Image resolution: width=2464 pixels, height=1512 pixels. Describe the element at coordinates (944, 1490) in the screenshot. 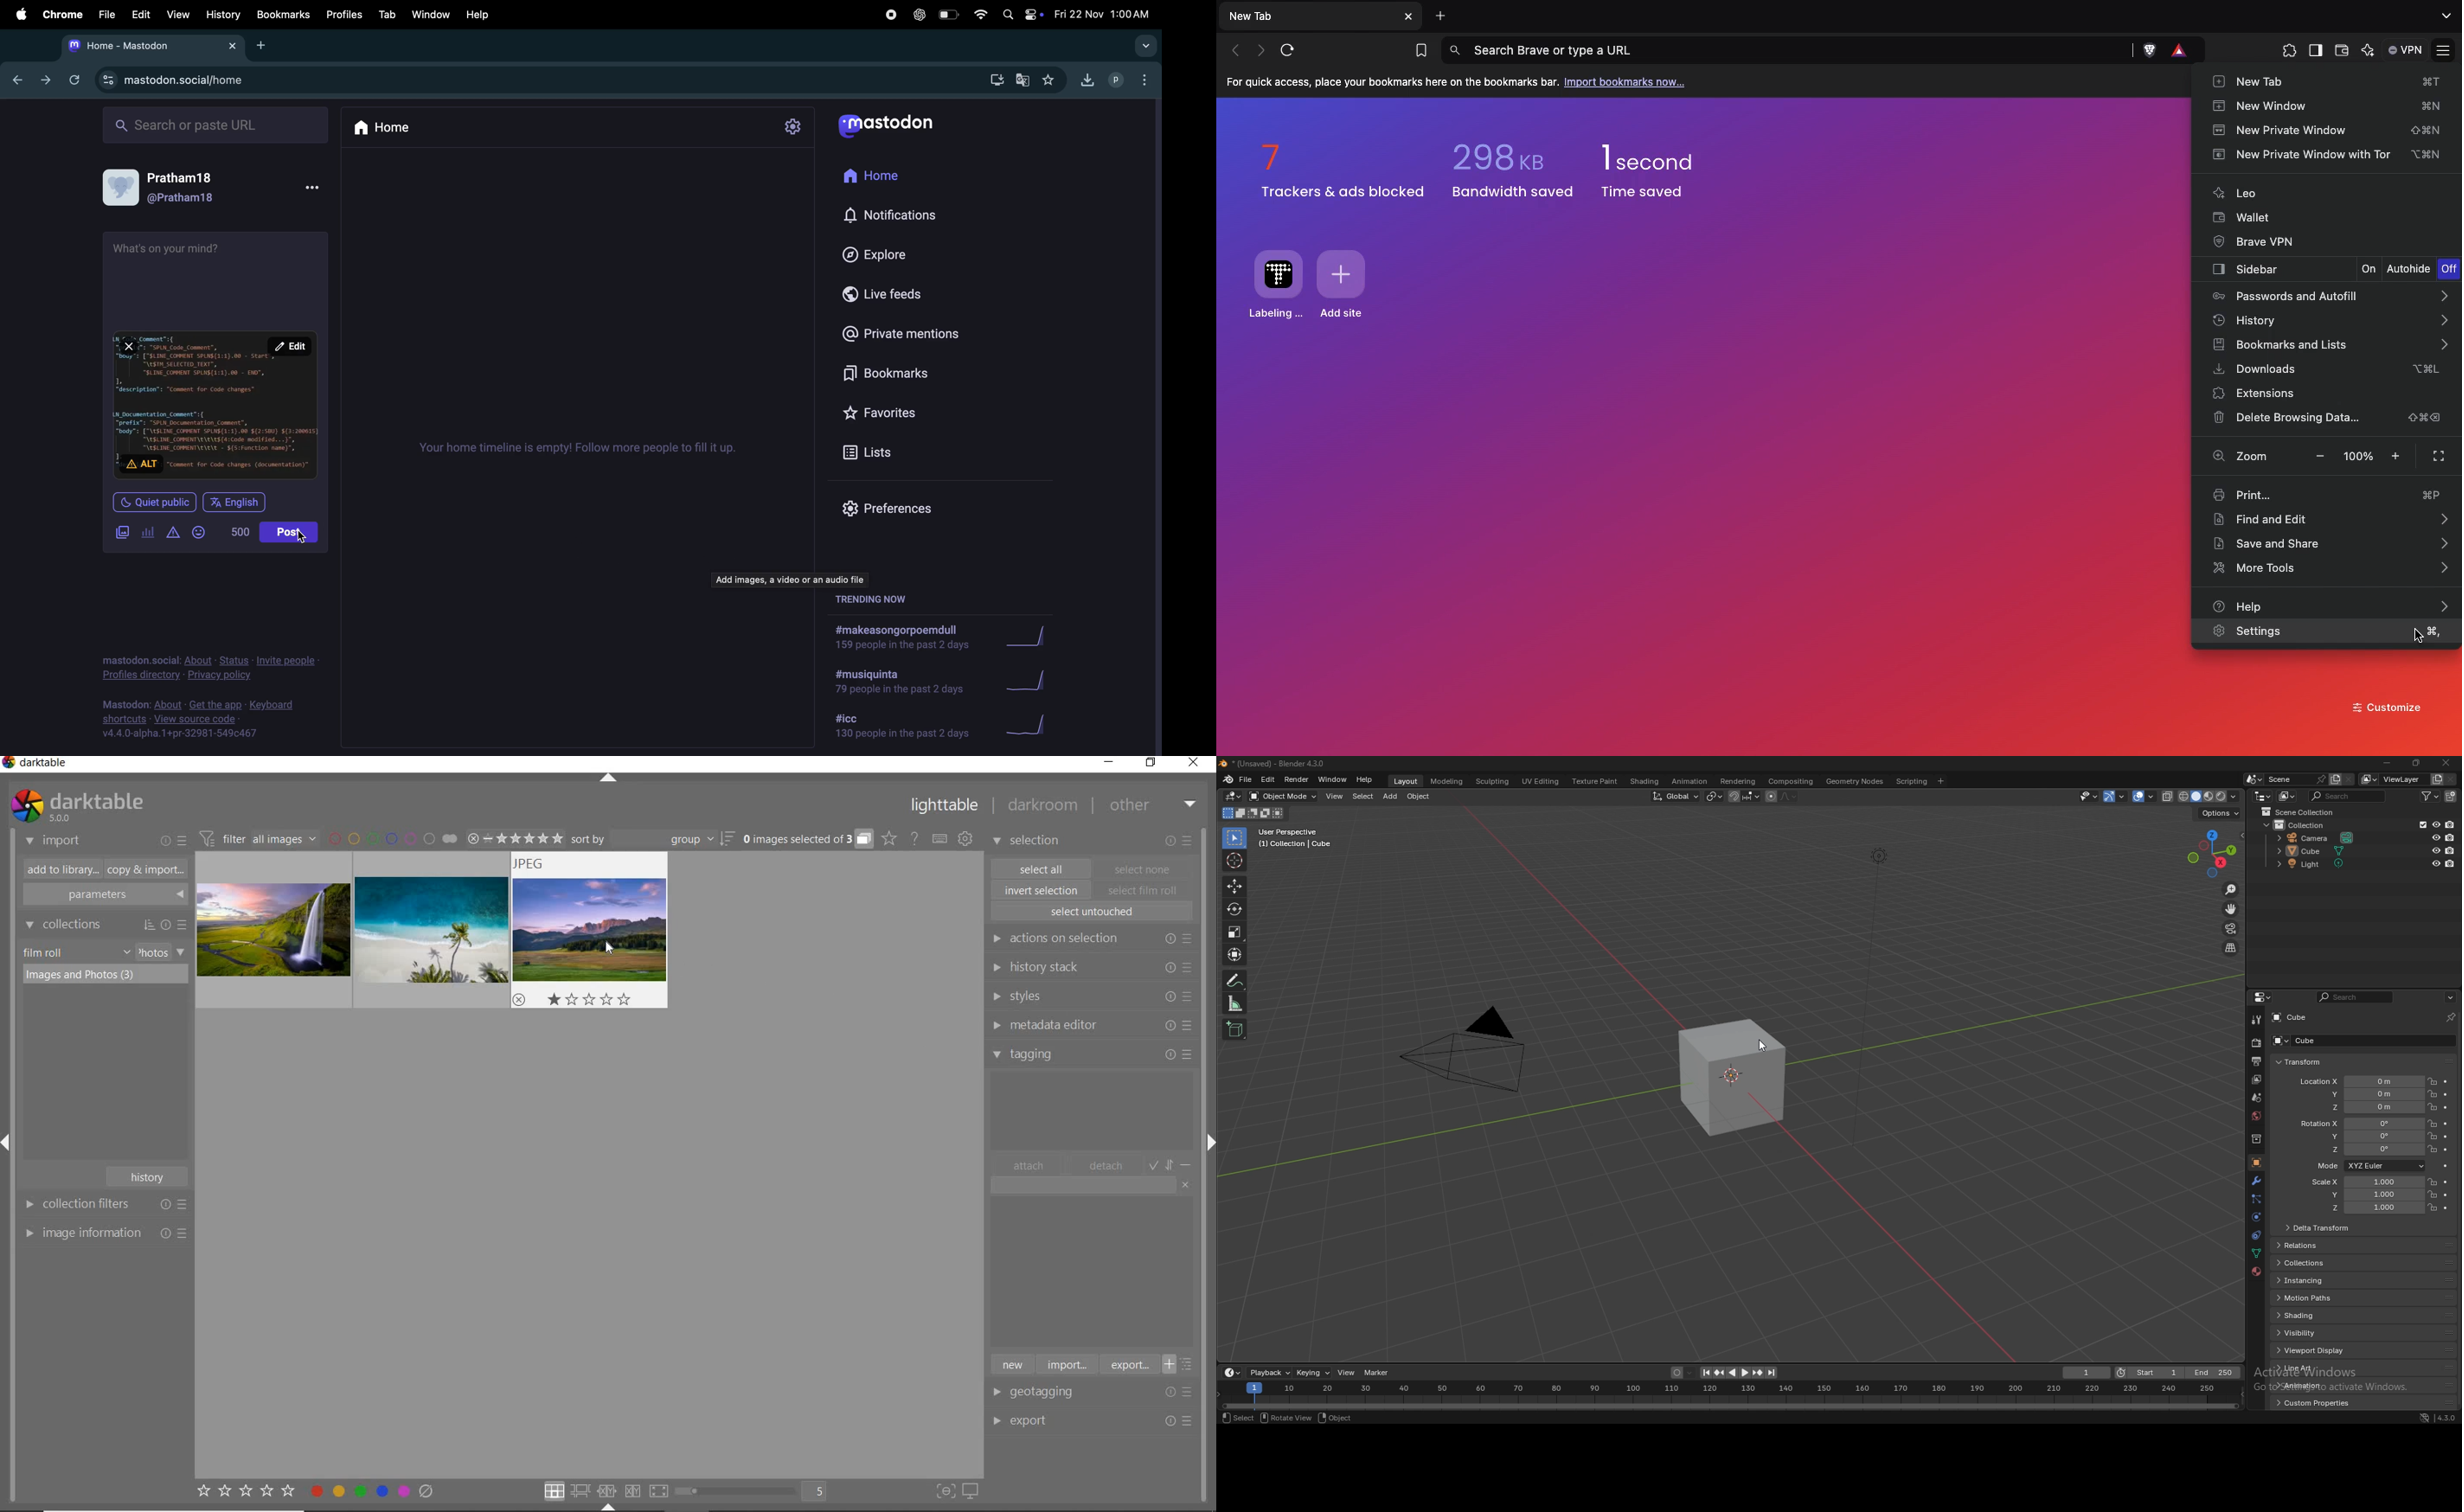

I see `toggle focus-peaking mode` at that location.